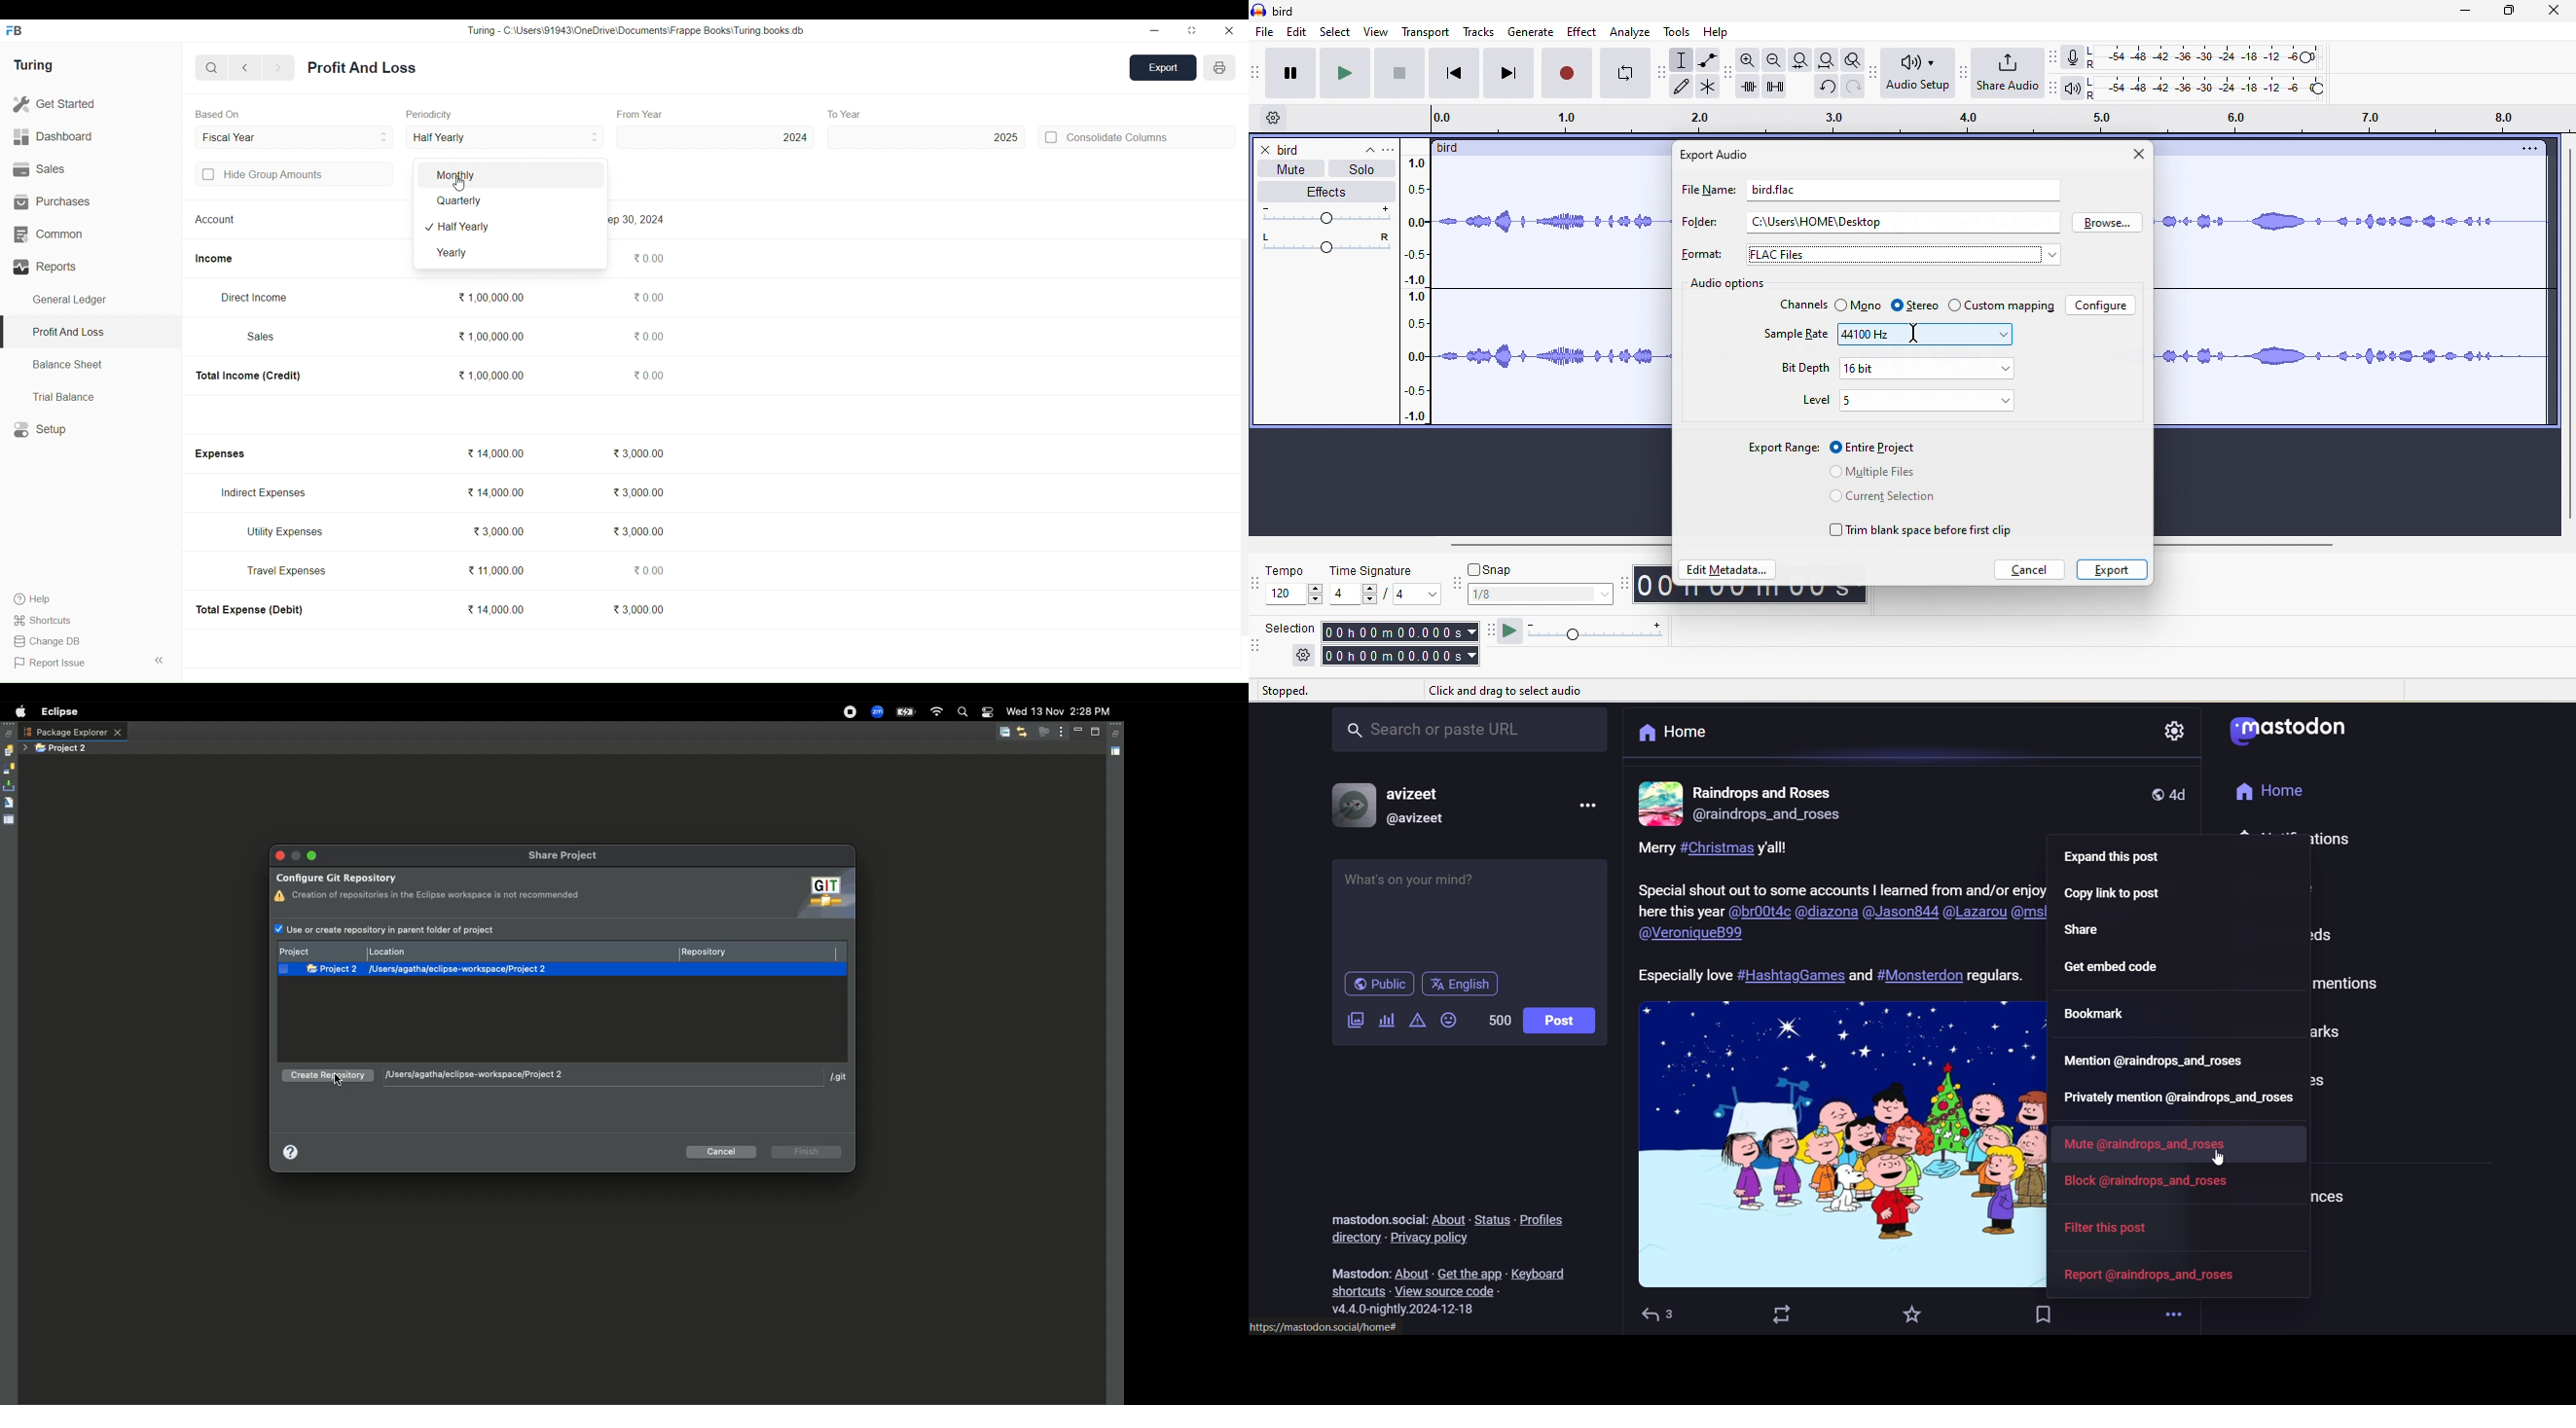 This screenshot has height=1428, width=2576. Describe the element at coordinates (491, 297) in the screenshot. I see `1,00,000.00` at that location.